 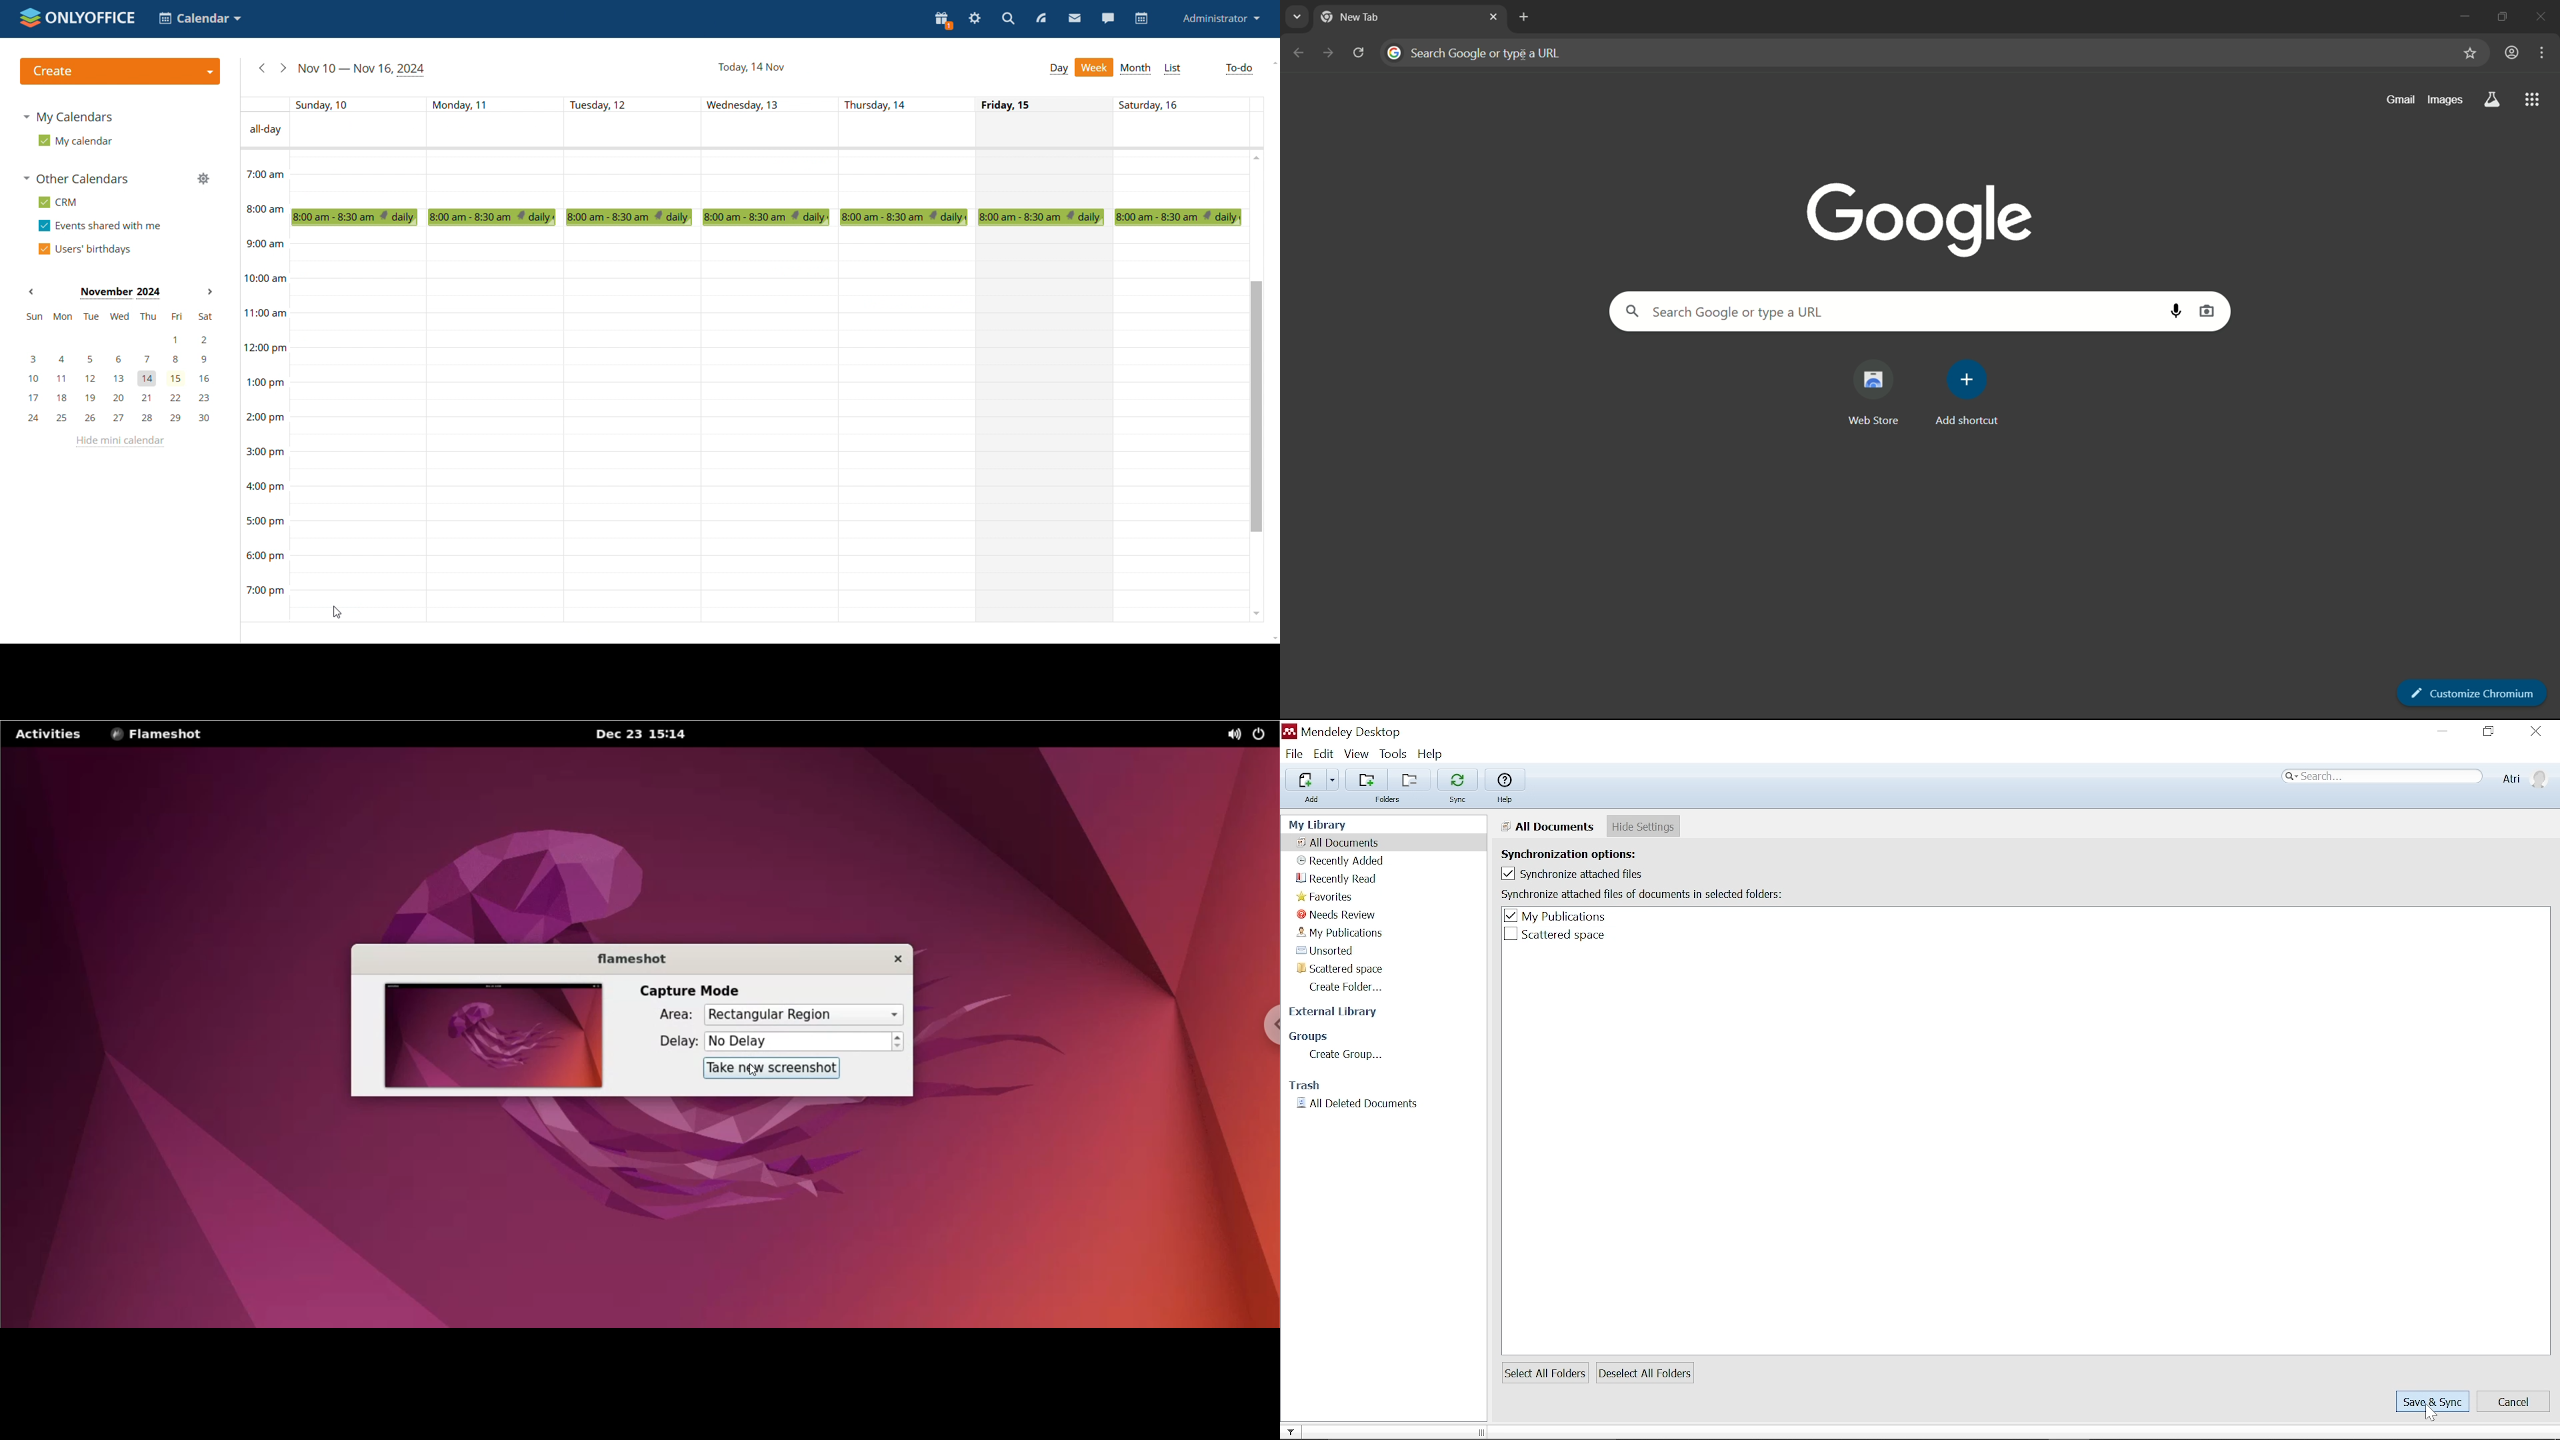 What do you see at coordinates (2444, 732) in the screenshot?
I see `Minimize` at bounding box center [2444, 732].